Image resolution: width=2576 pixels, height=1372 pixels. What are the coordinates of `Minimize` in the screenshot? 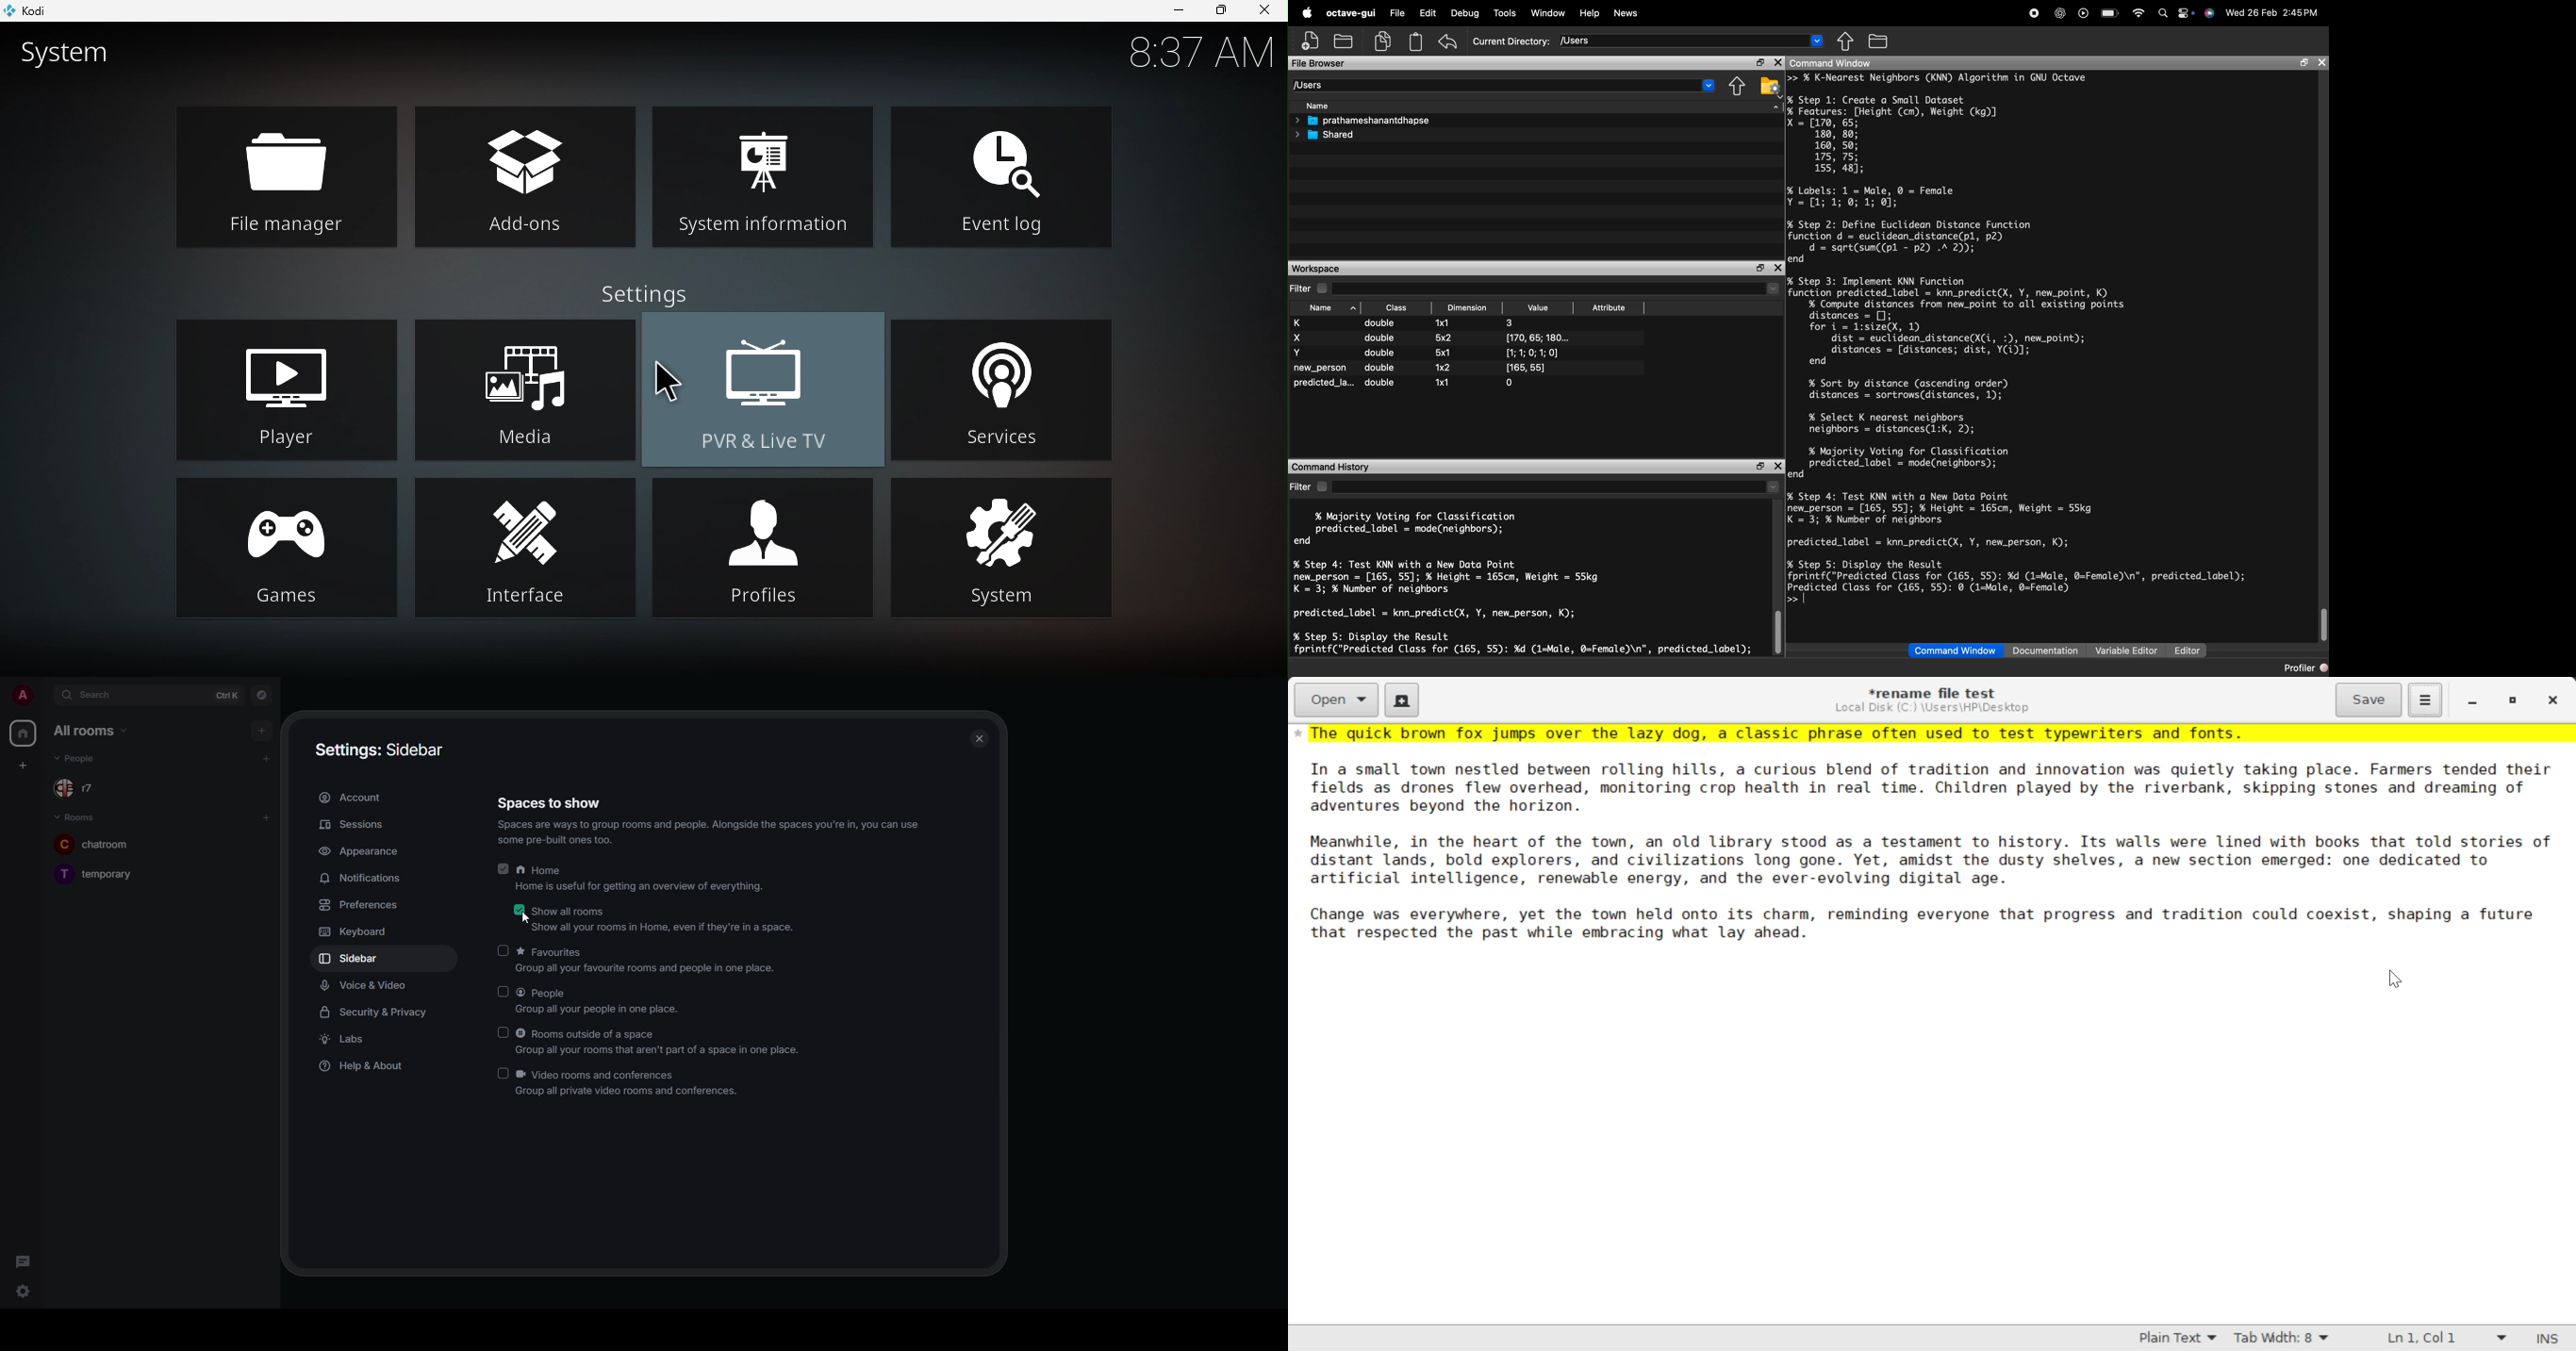 It's located at (1178, 12).